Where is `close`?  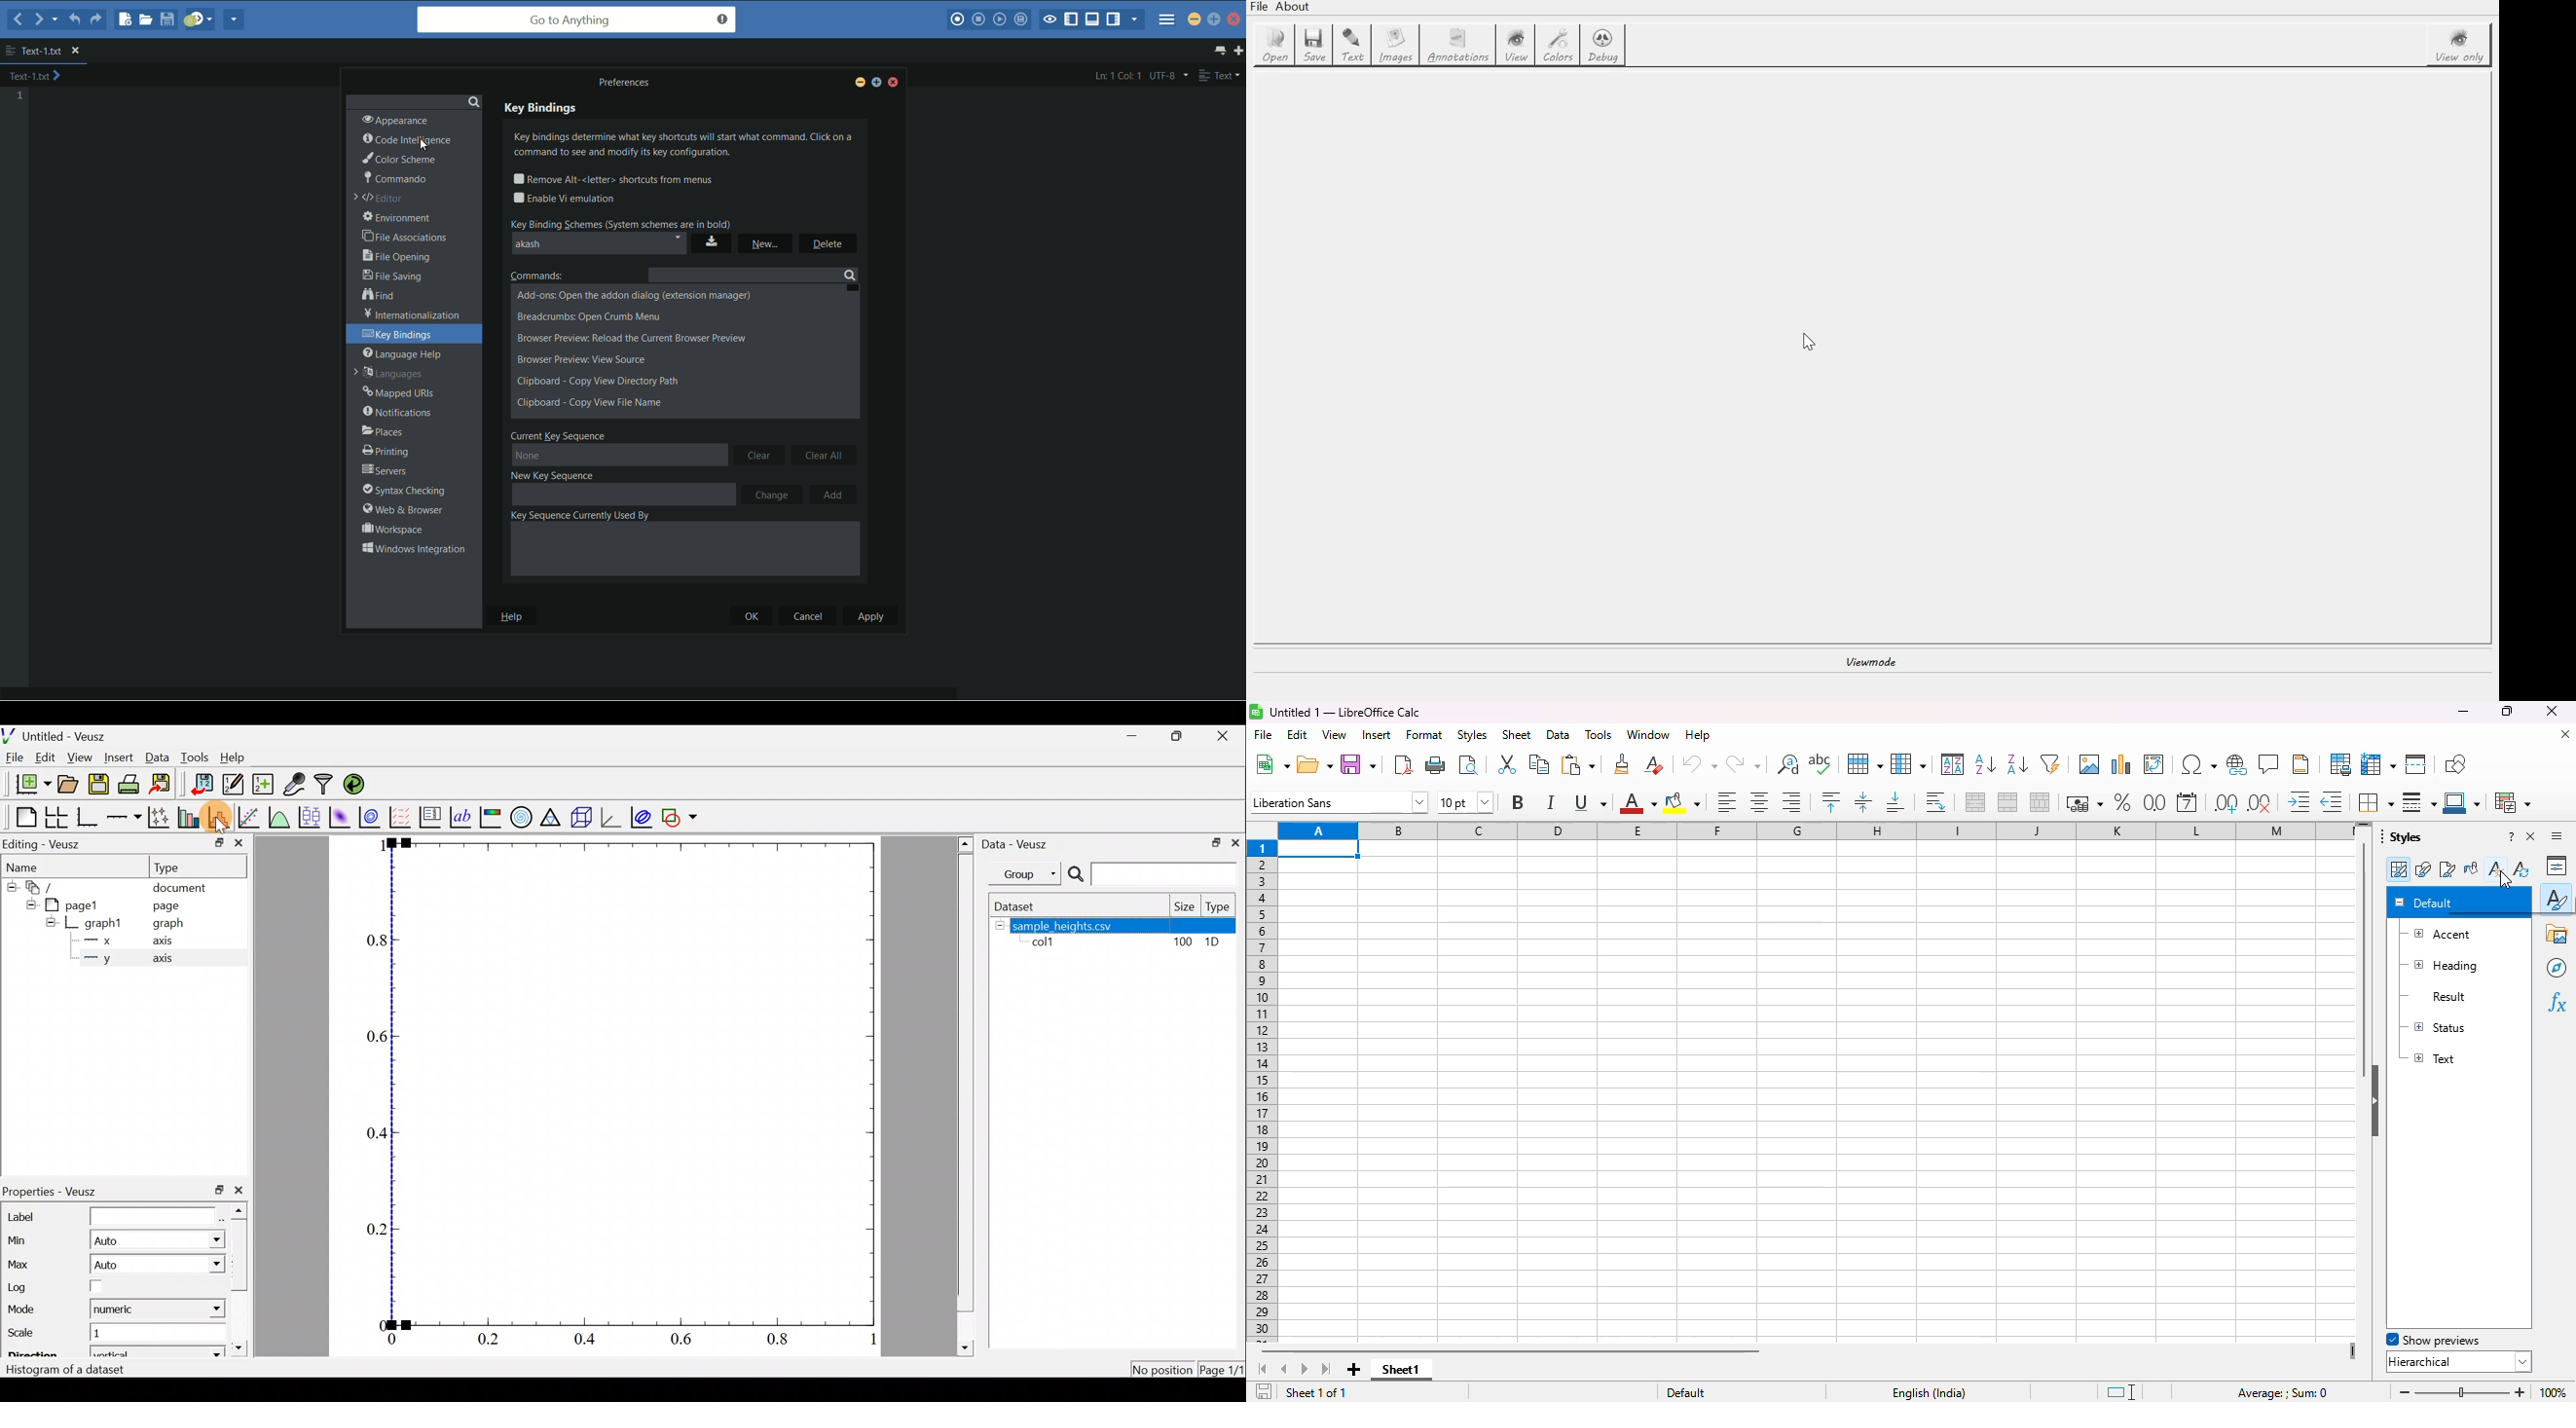 close is located at coordinates (243, 1190).